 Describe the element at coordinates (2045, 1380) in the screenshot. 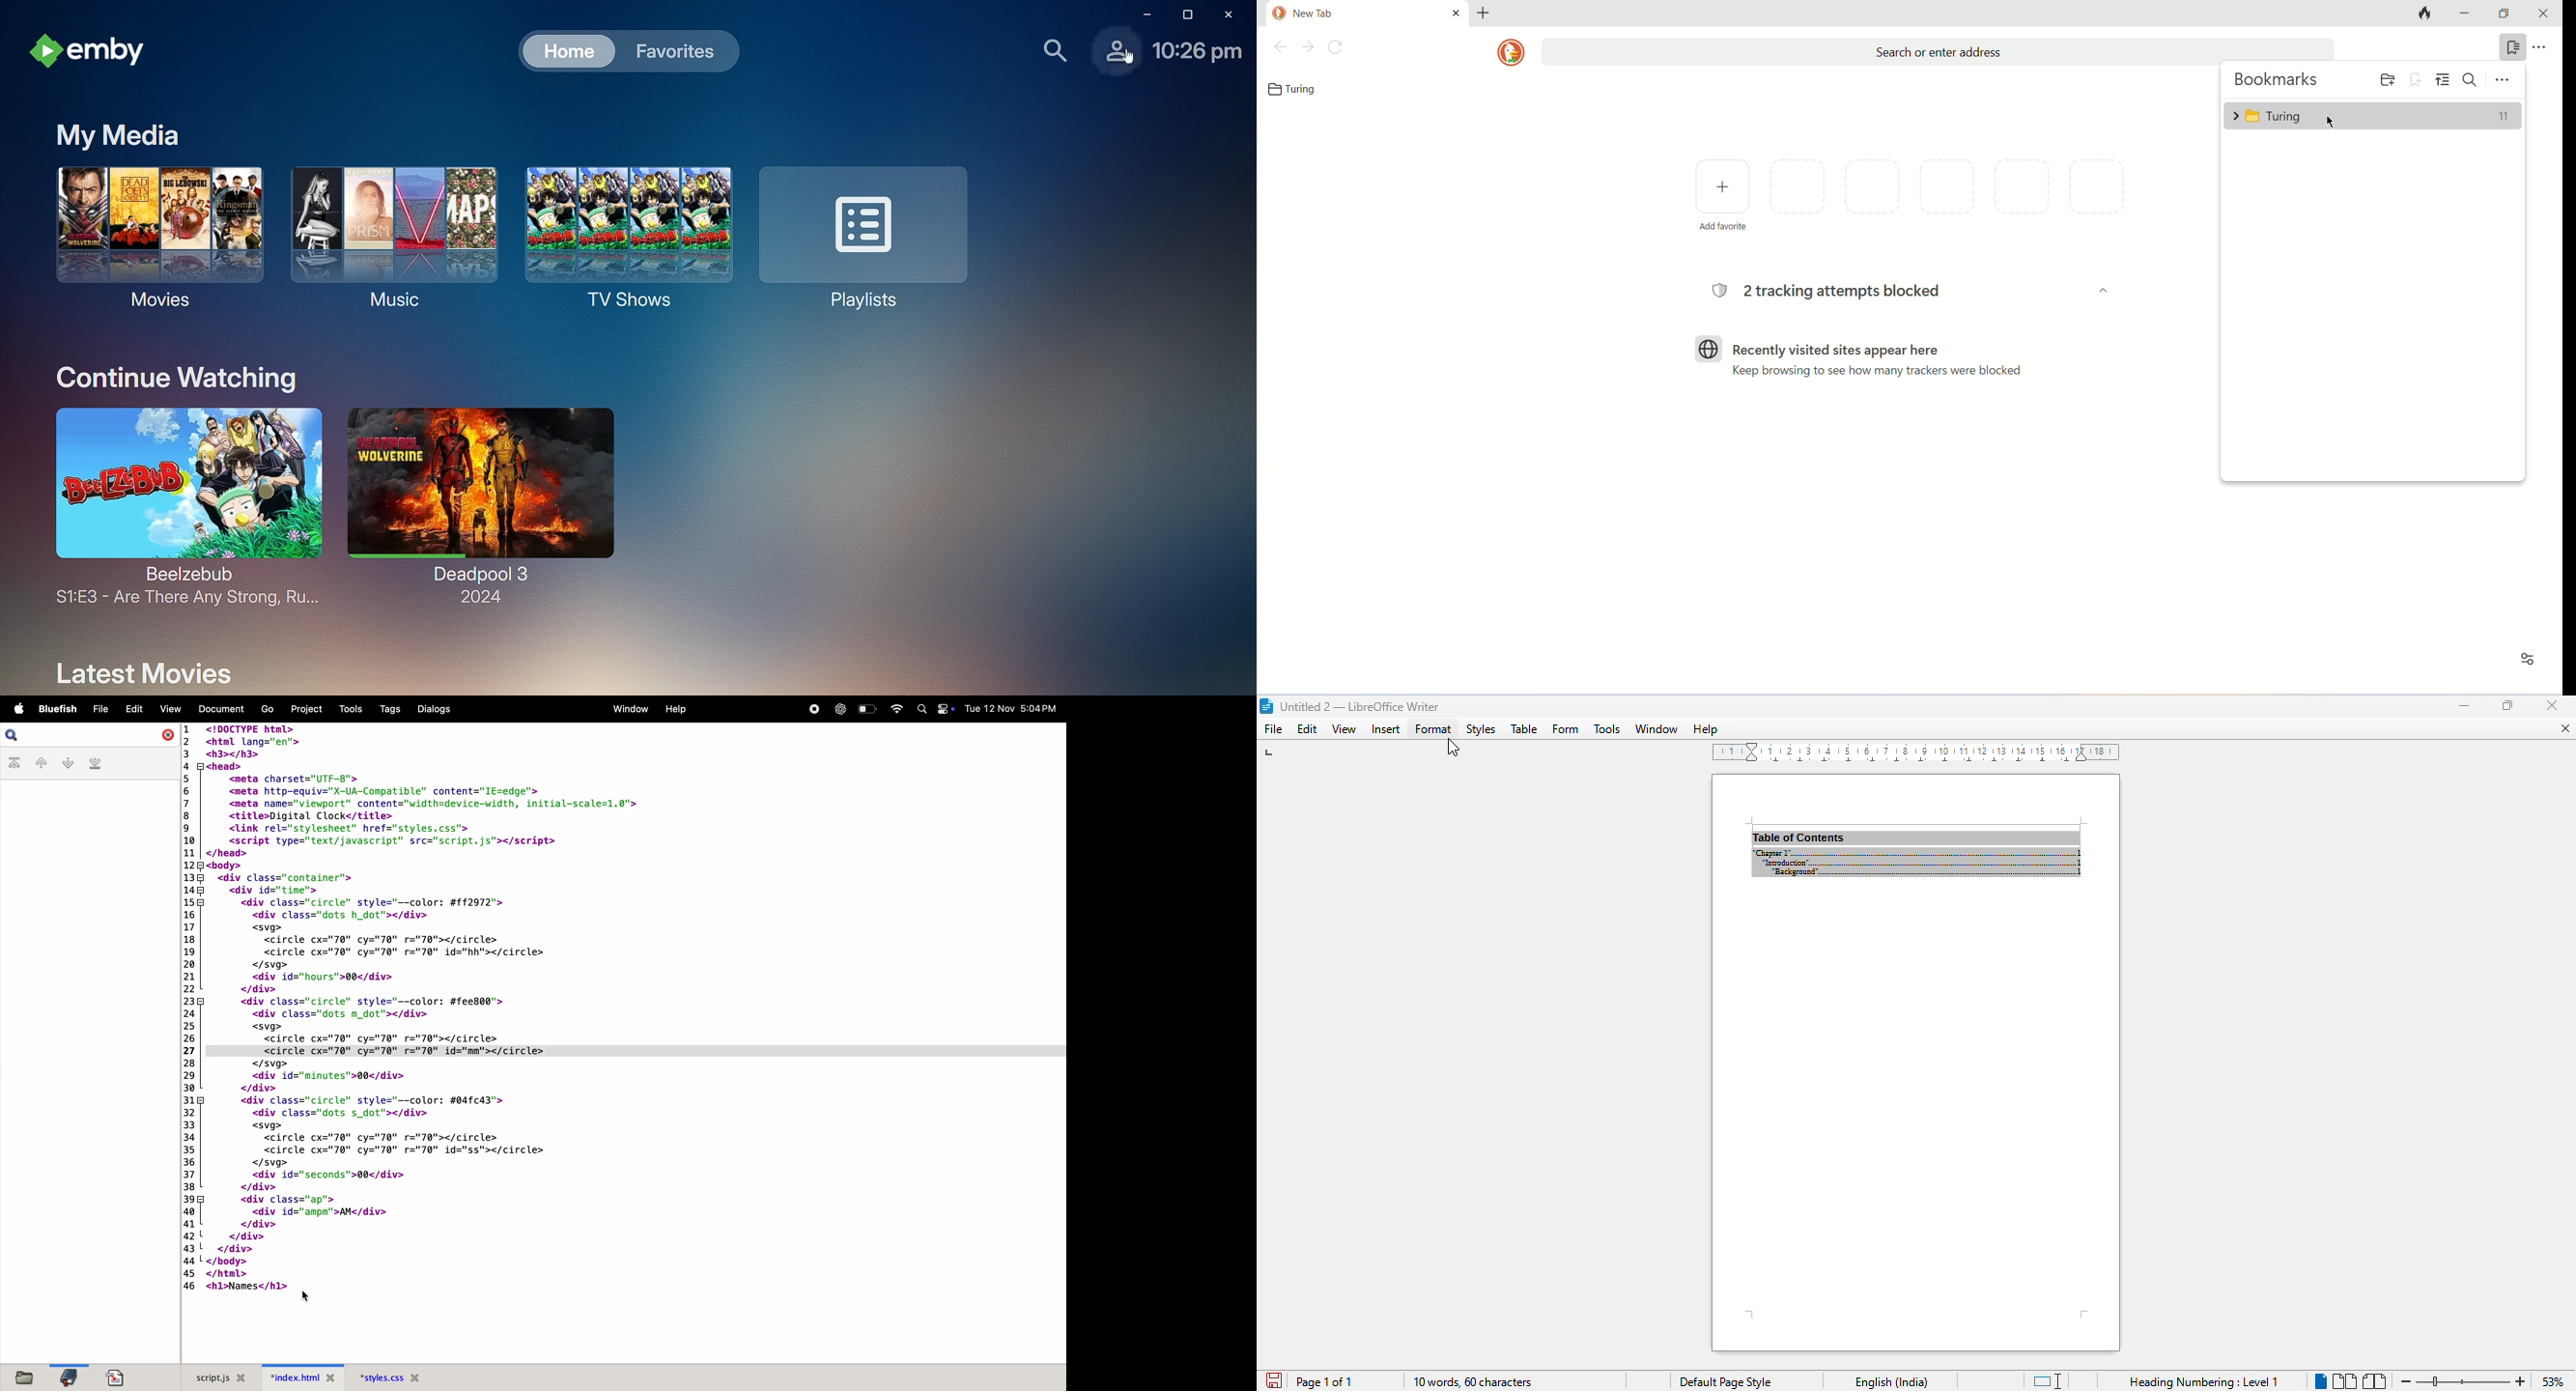

I see `standard selection` at that location.